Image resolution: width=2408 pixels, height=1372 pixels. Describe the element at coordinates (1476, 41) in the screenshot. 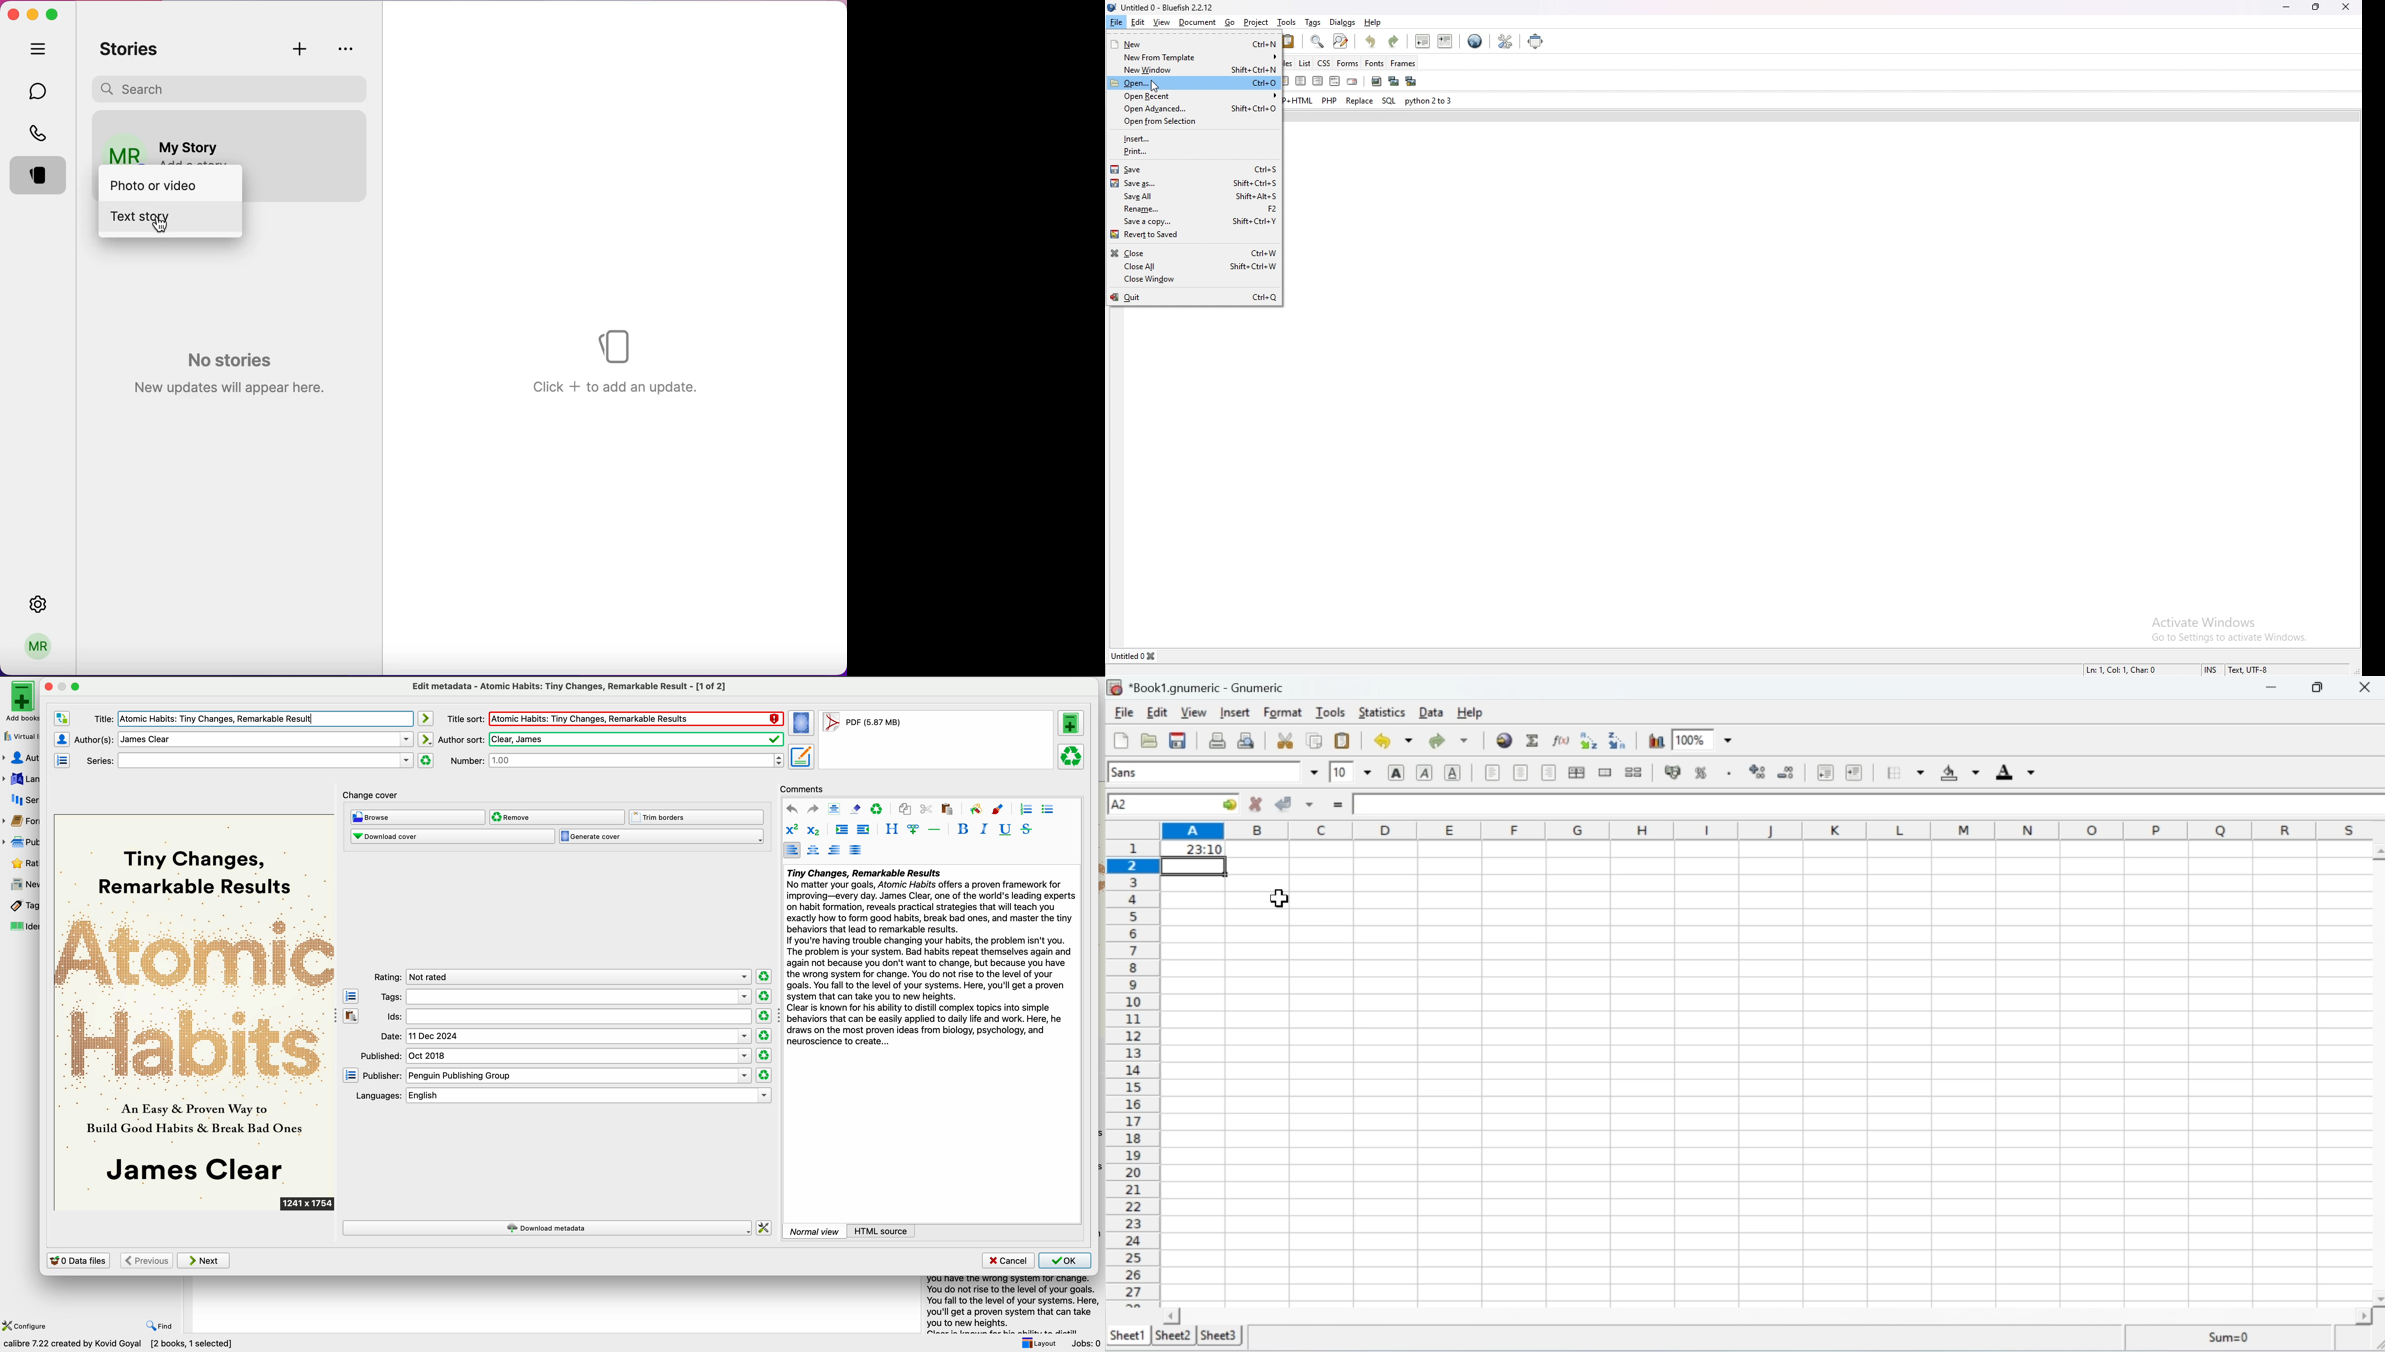

I see `edit in browser` at that location.